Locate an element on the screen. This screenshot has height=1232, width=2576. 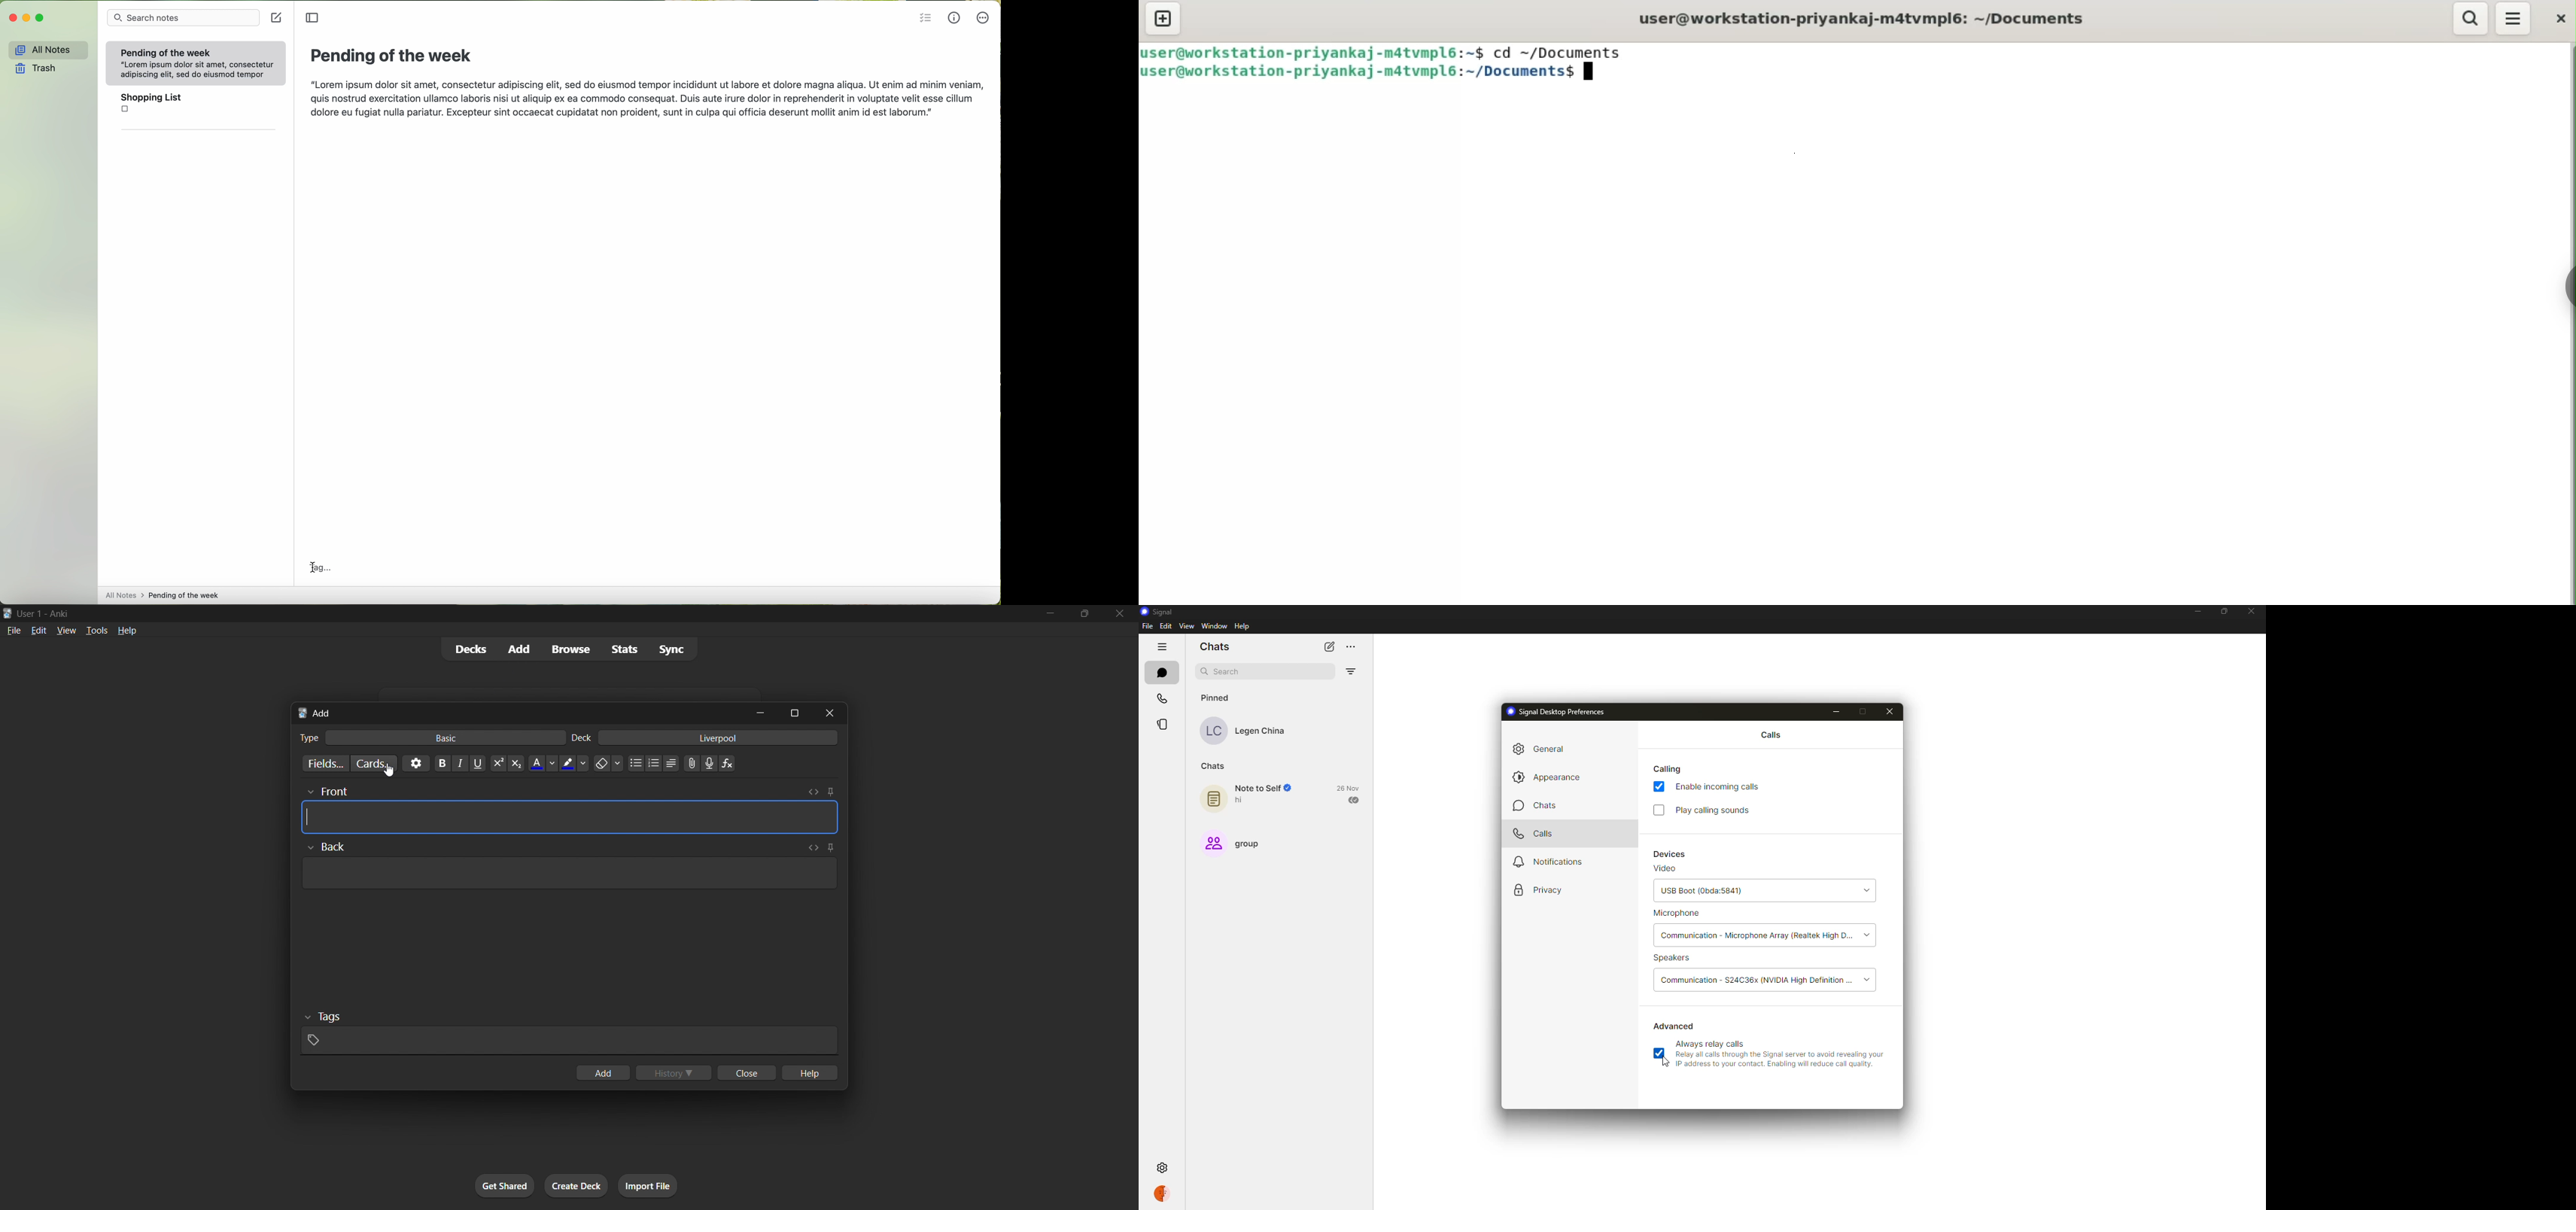
drop down is located at coordinates (1866, 979).